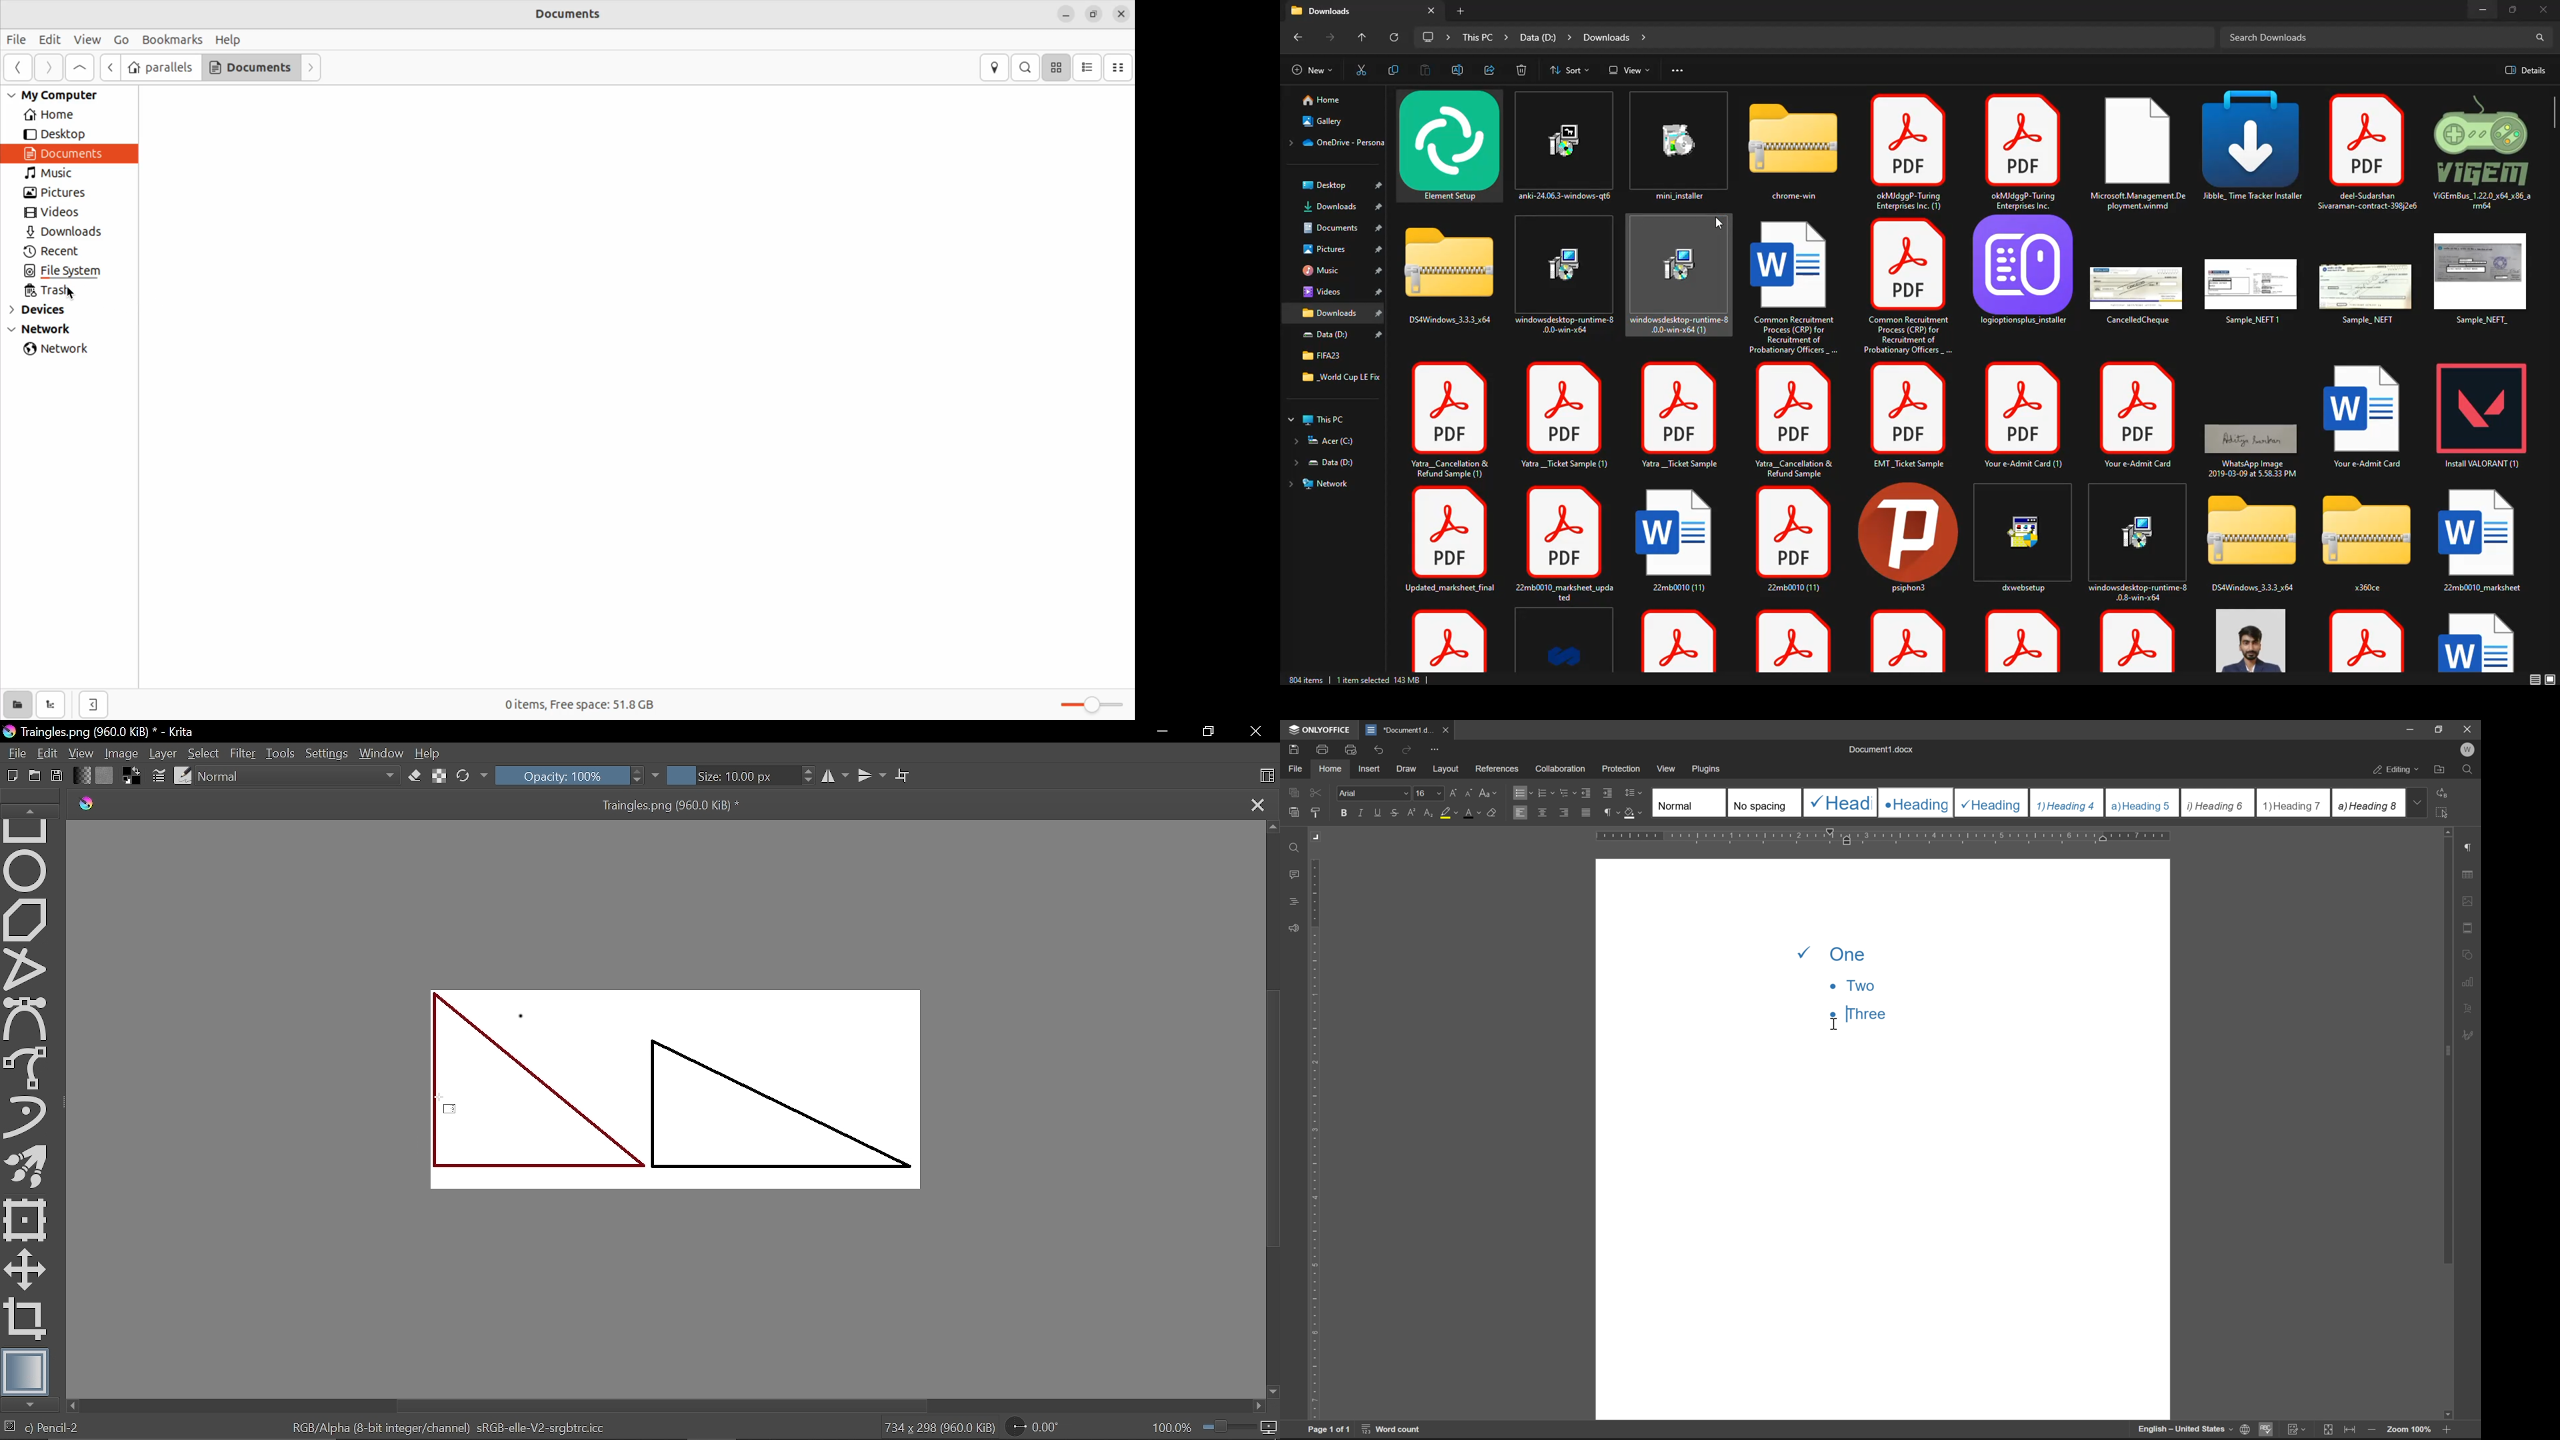 This screenshot has height=1456, width=2576. I want to click on Two triangles, so click(689, 1086).